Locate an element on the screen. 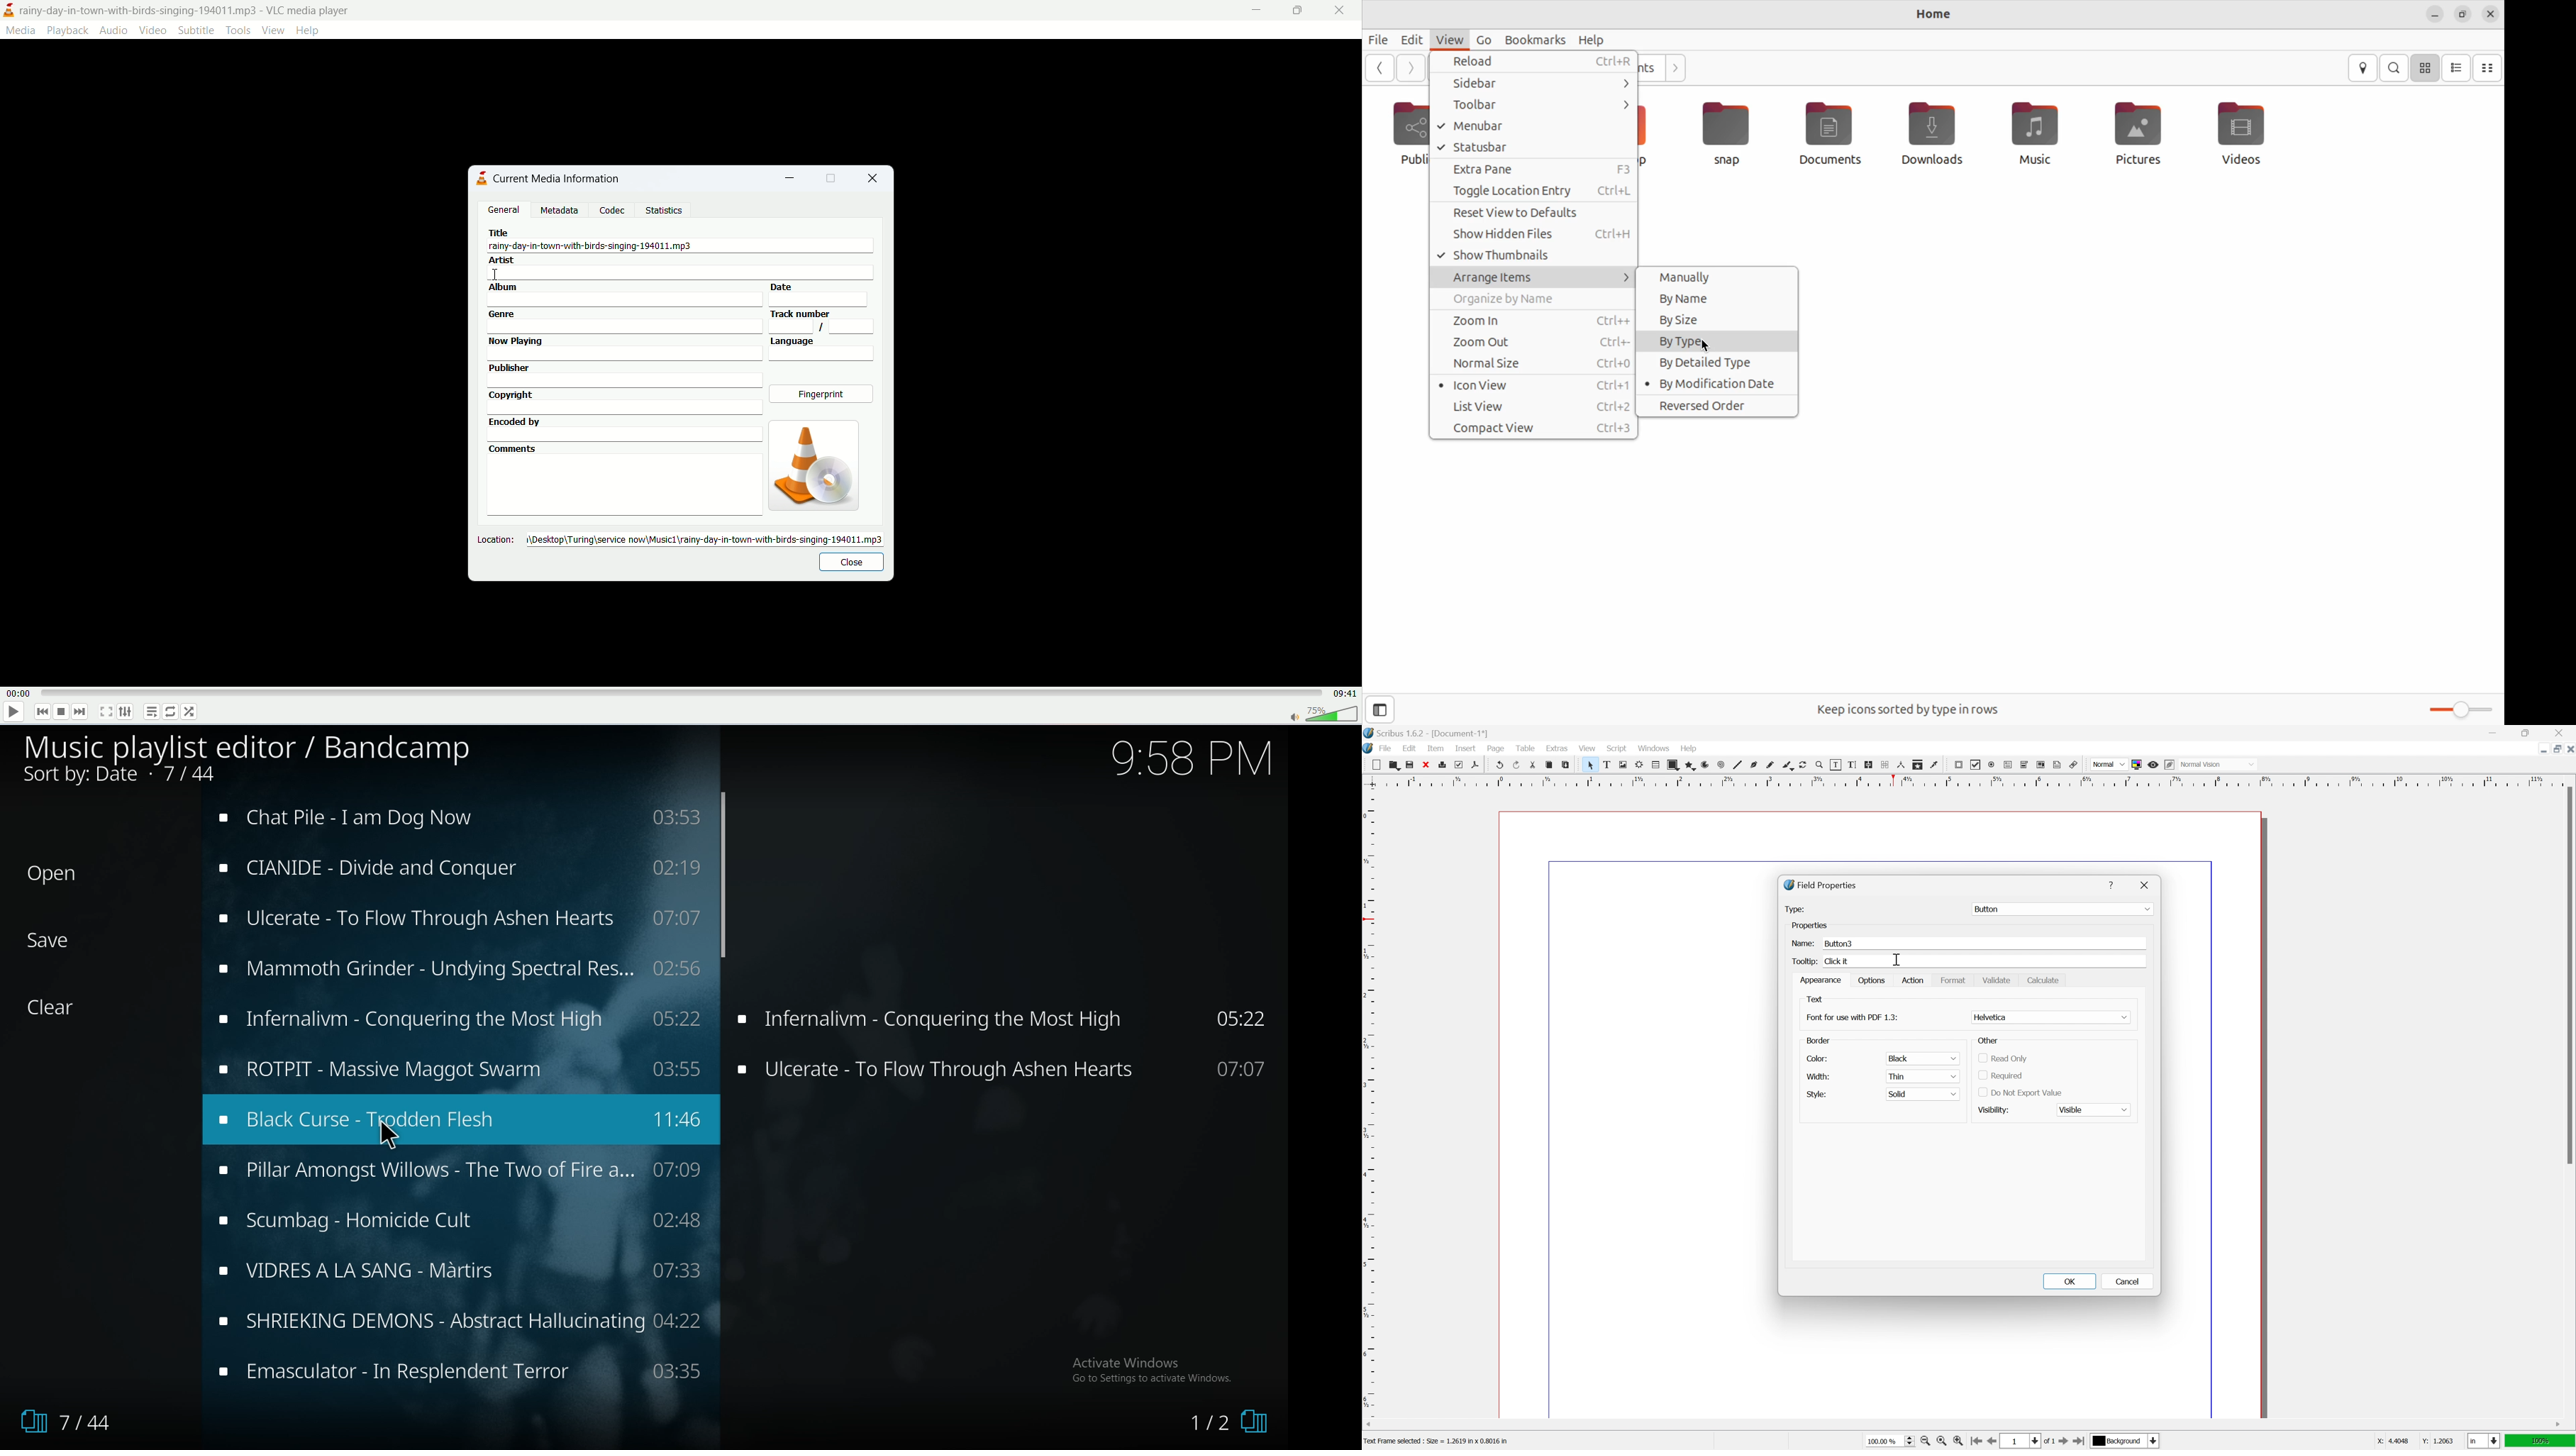 The width and height of the screenshot is (2576, 1456). logo is located at coordinates (478, 178).